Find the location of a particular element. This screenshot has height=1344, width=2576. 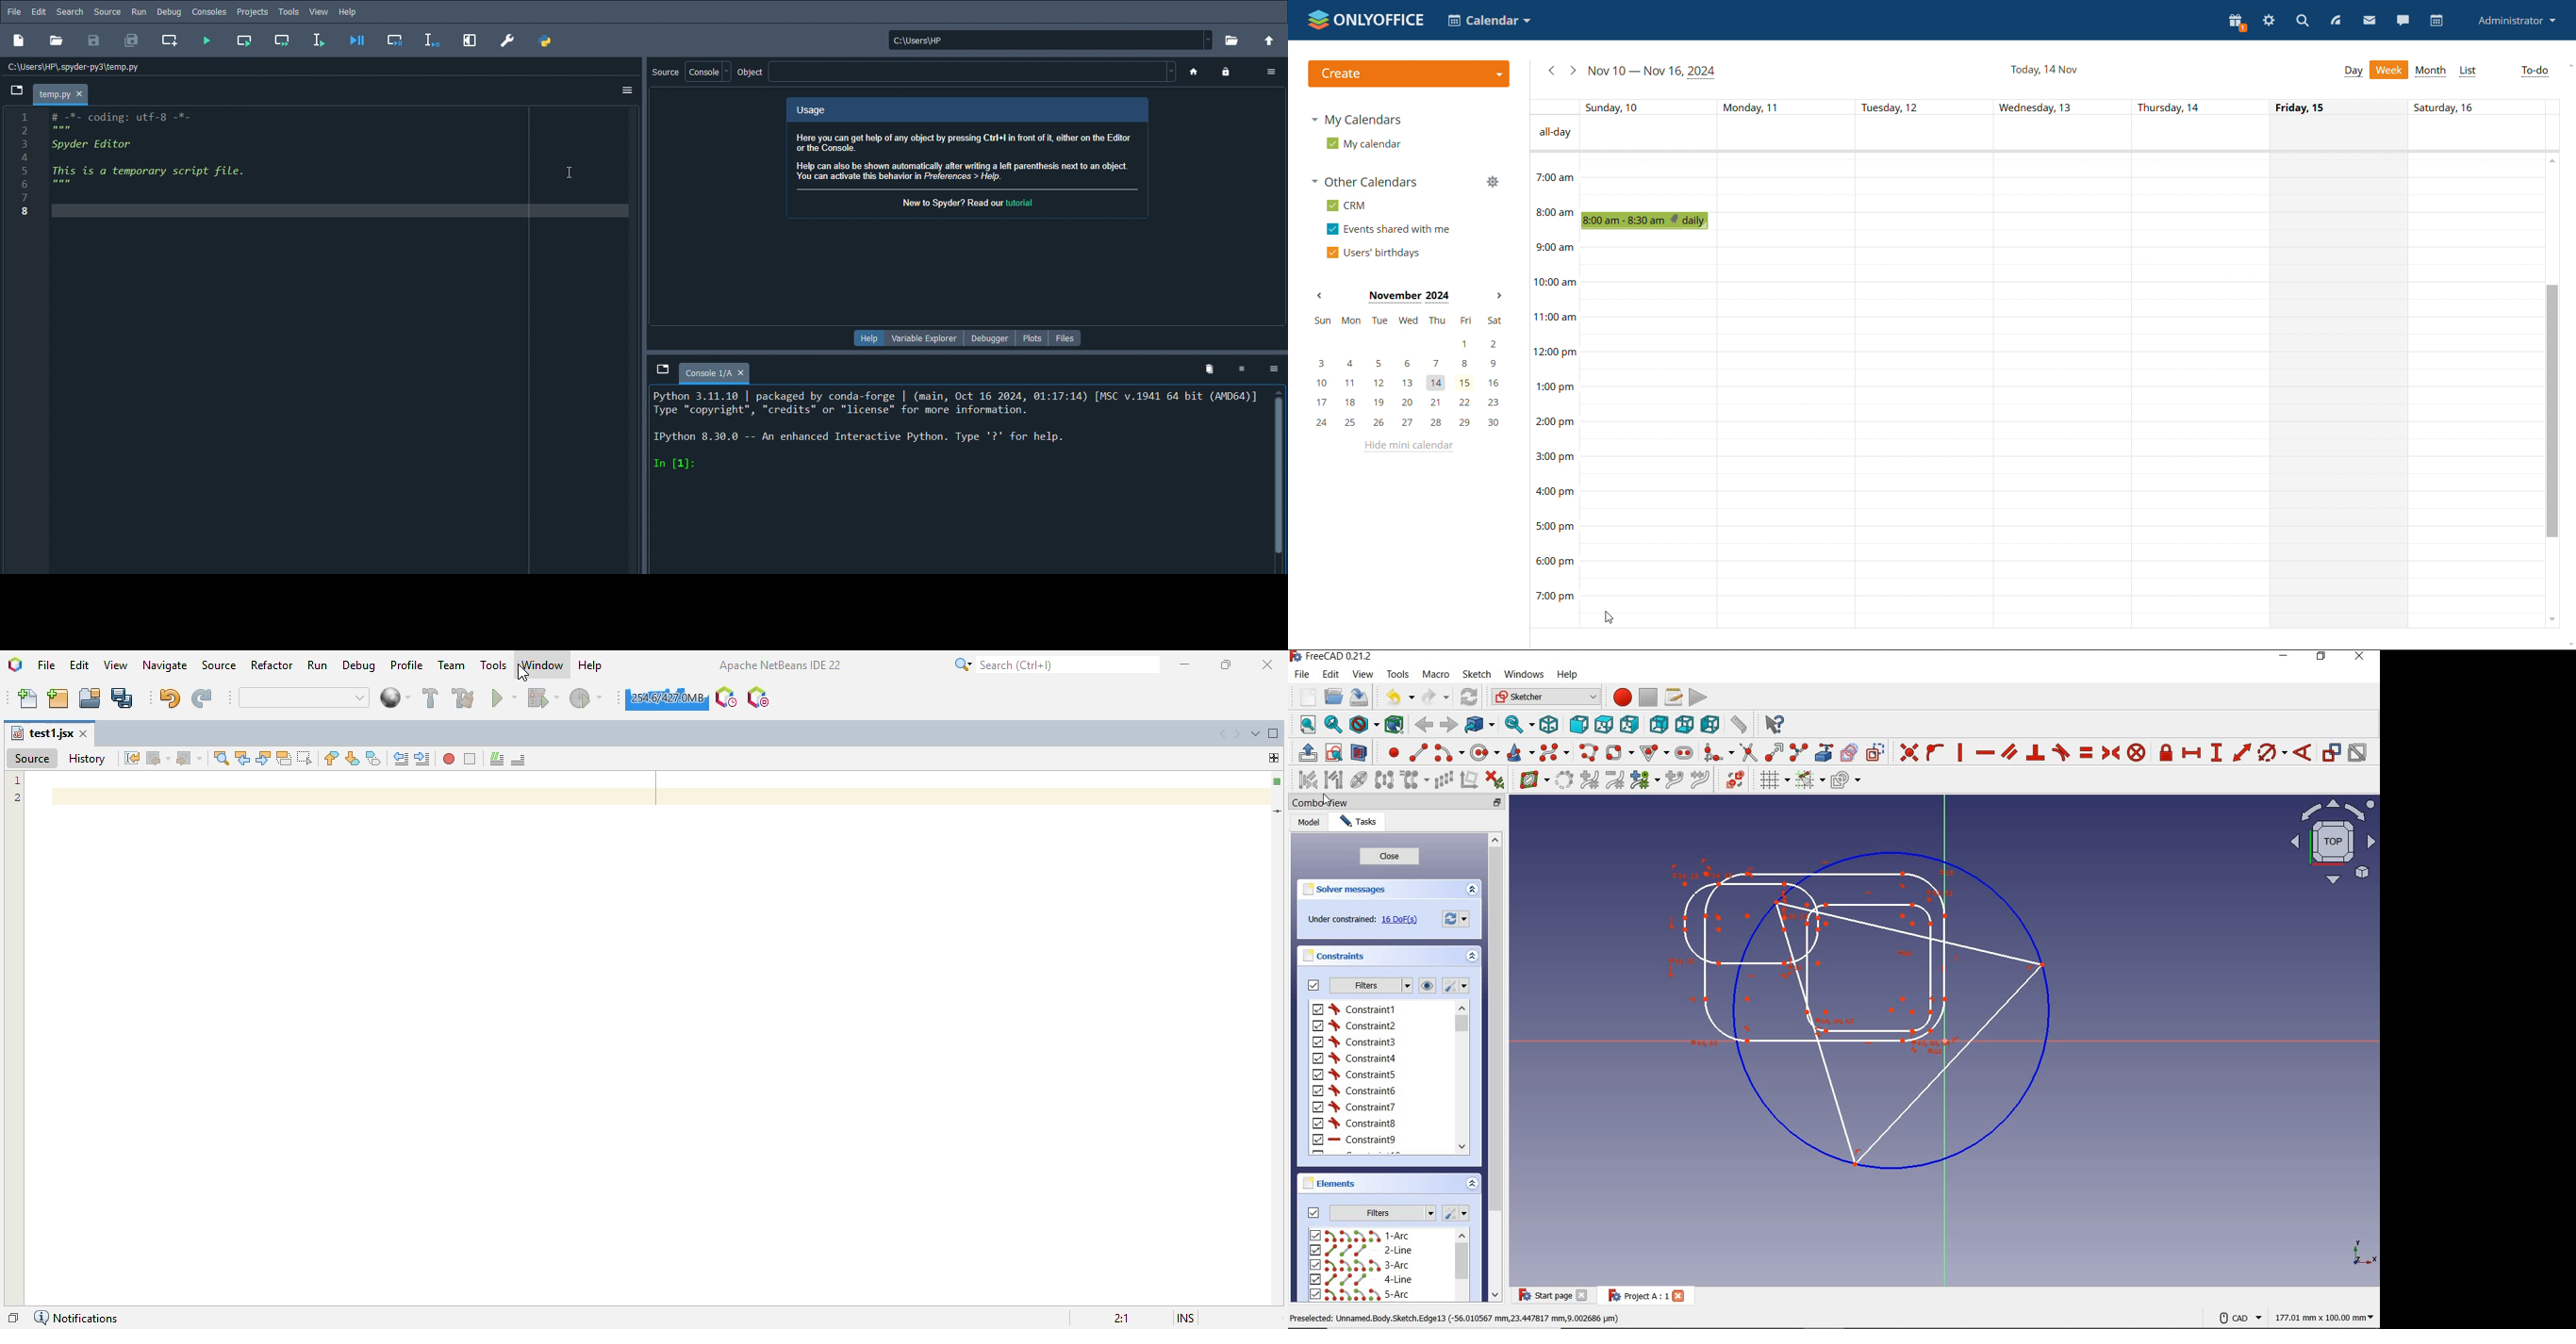

project A:1 is located at coordinates (1634, 1295).